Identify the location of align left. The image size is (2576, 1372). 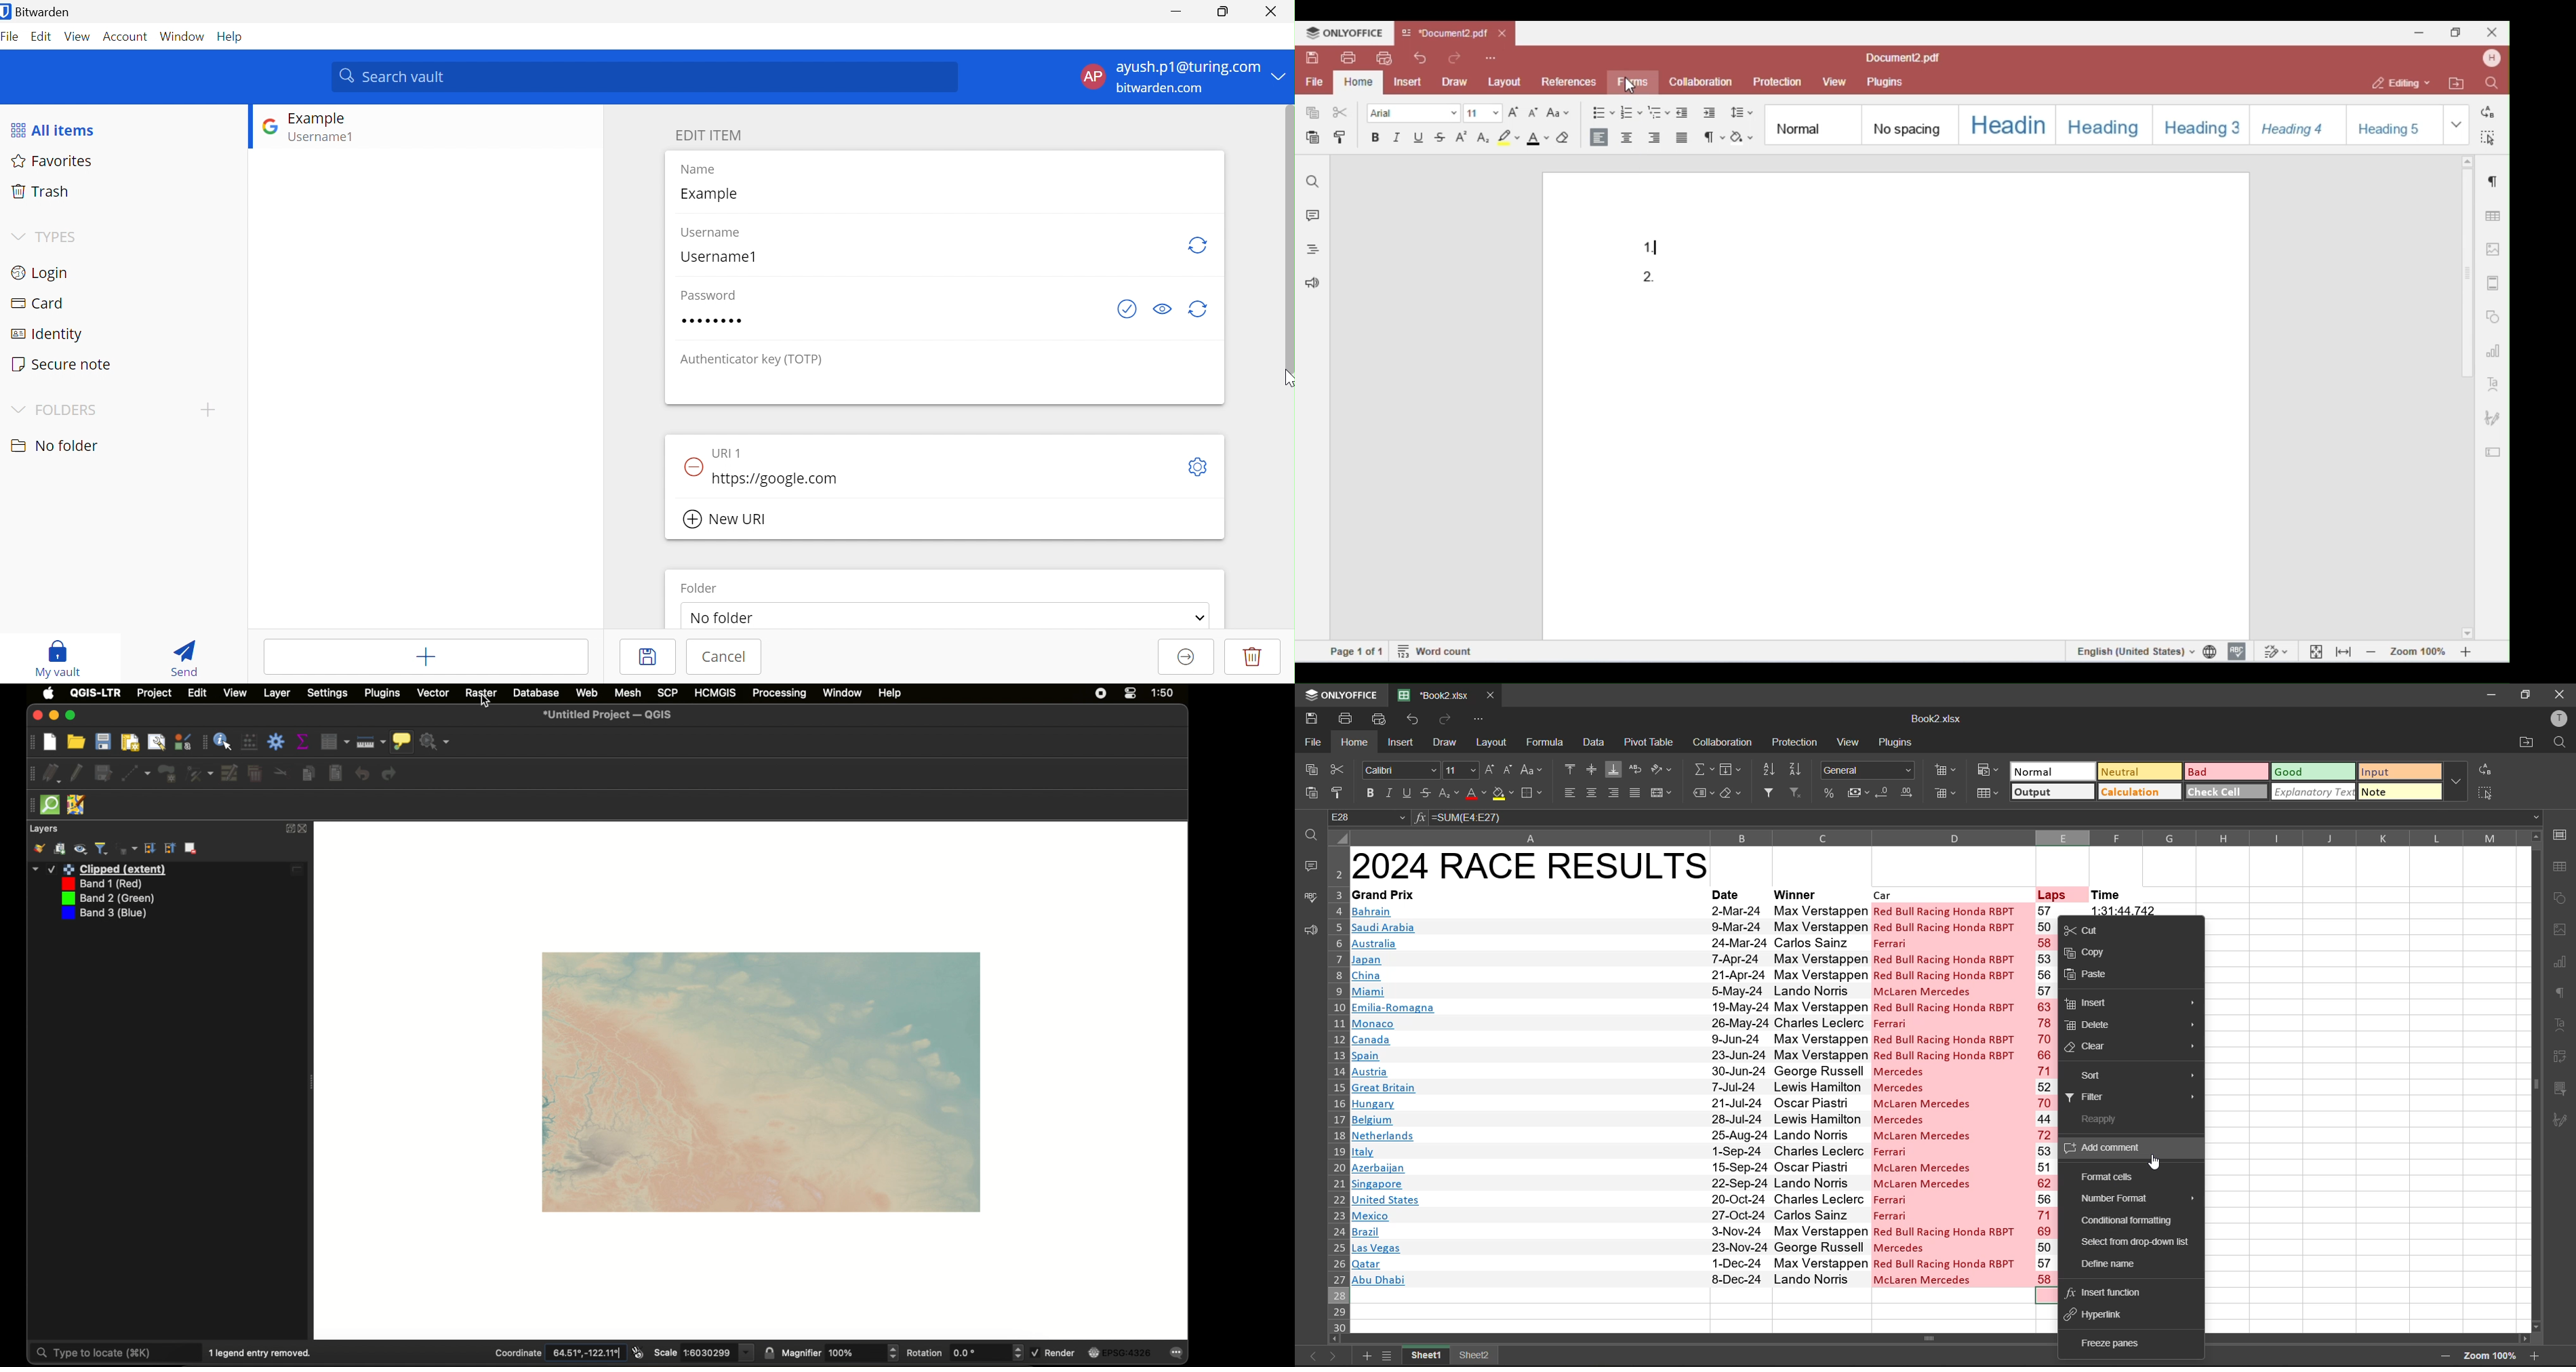
(1571, 793).